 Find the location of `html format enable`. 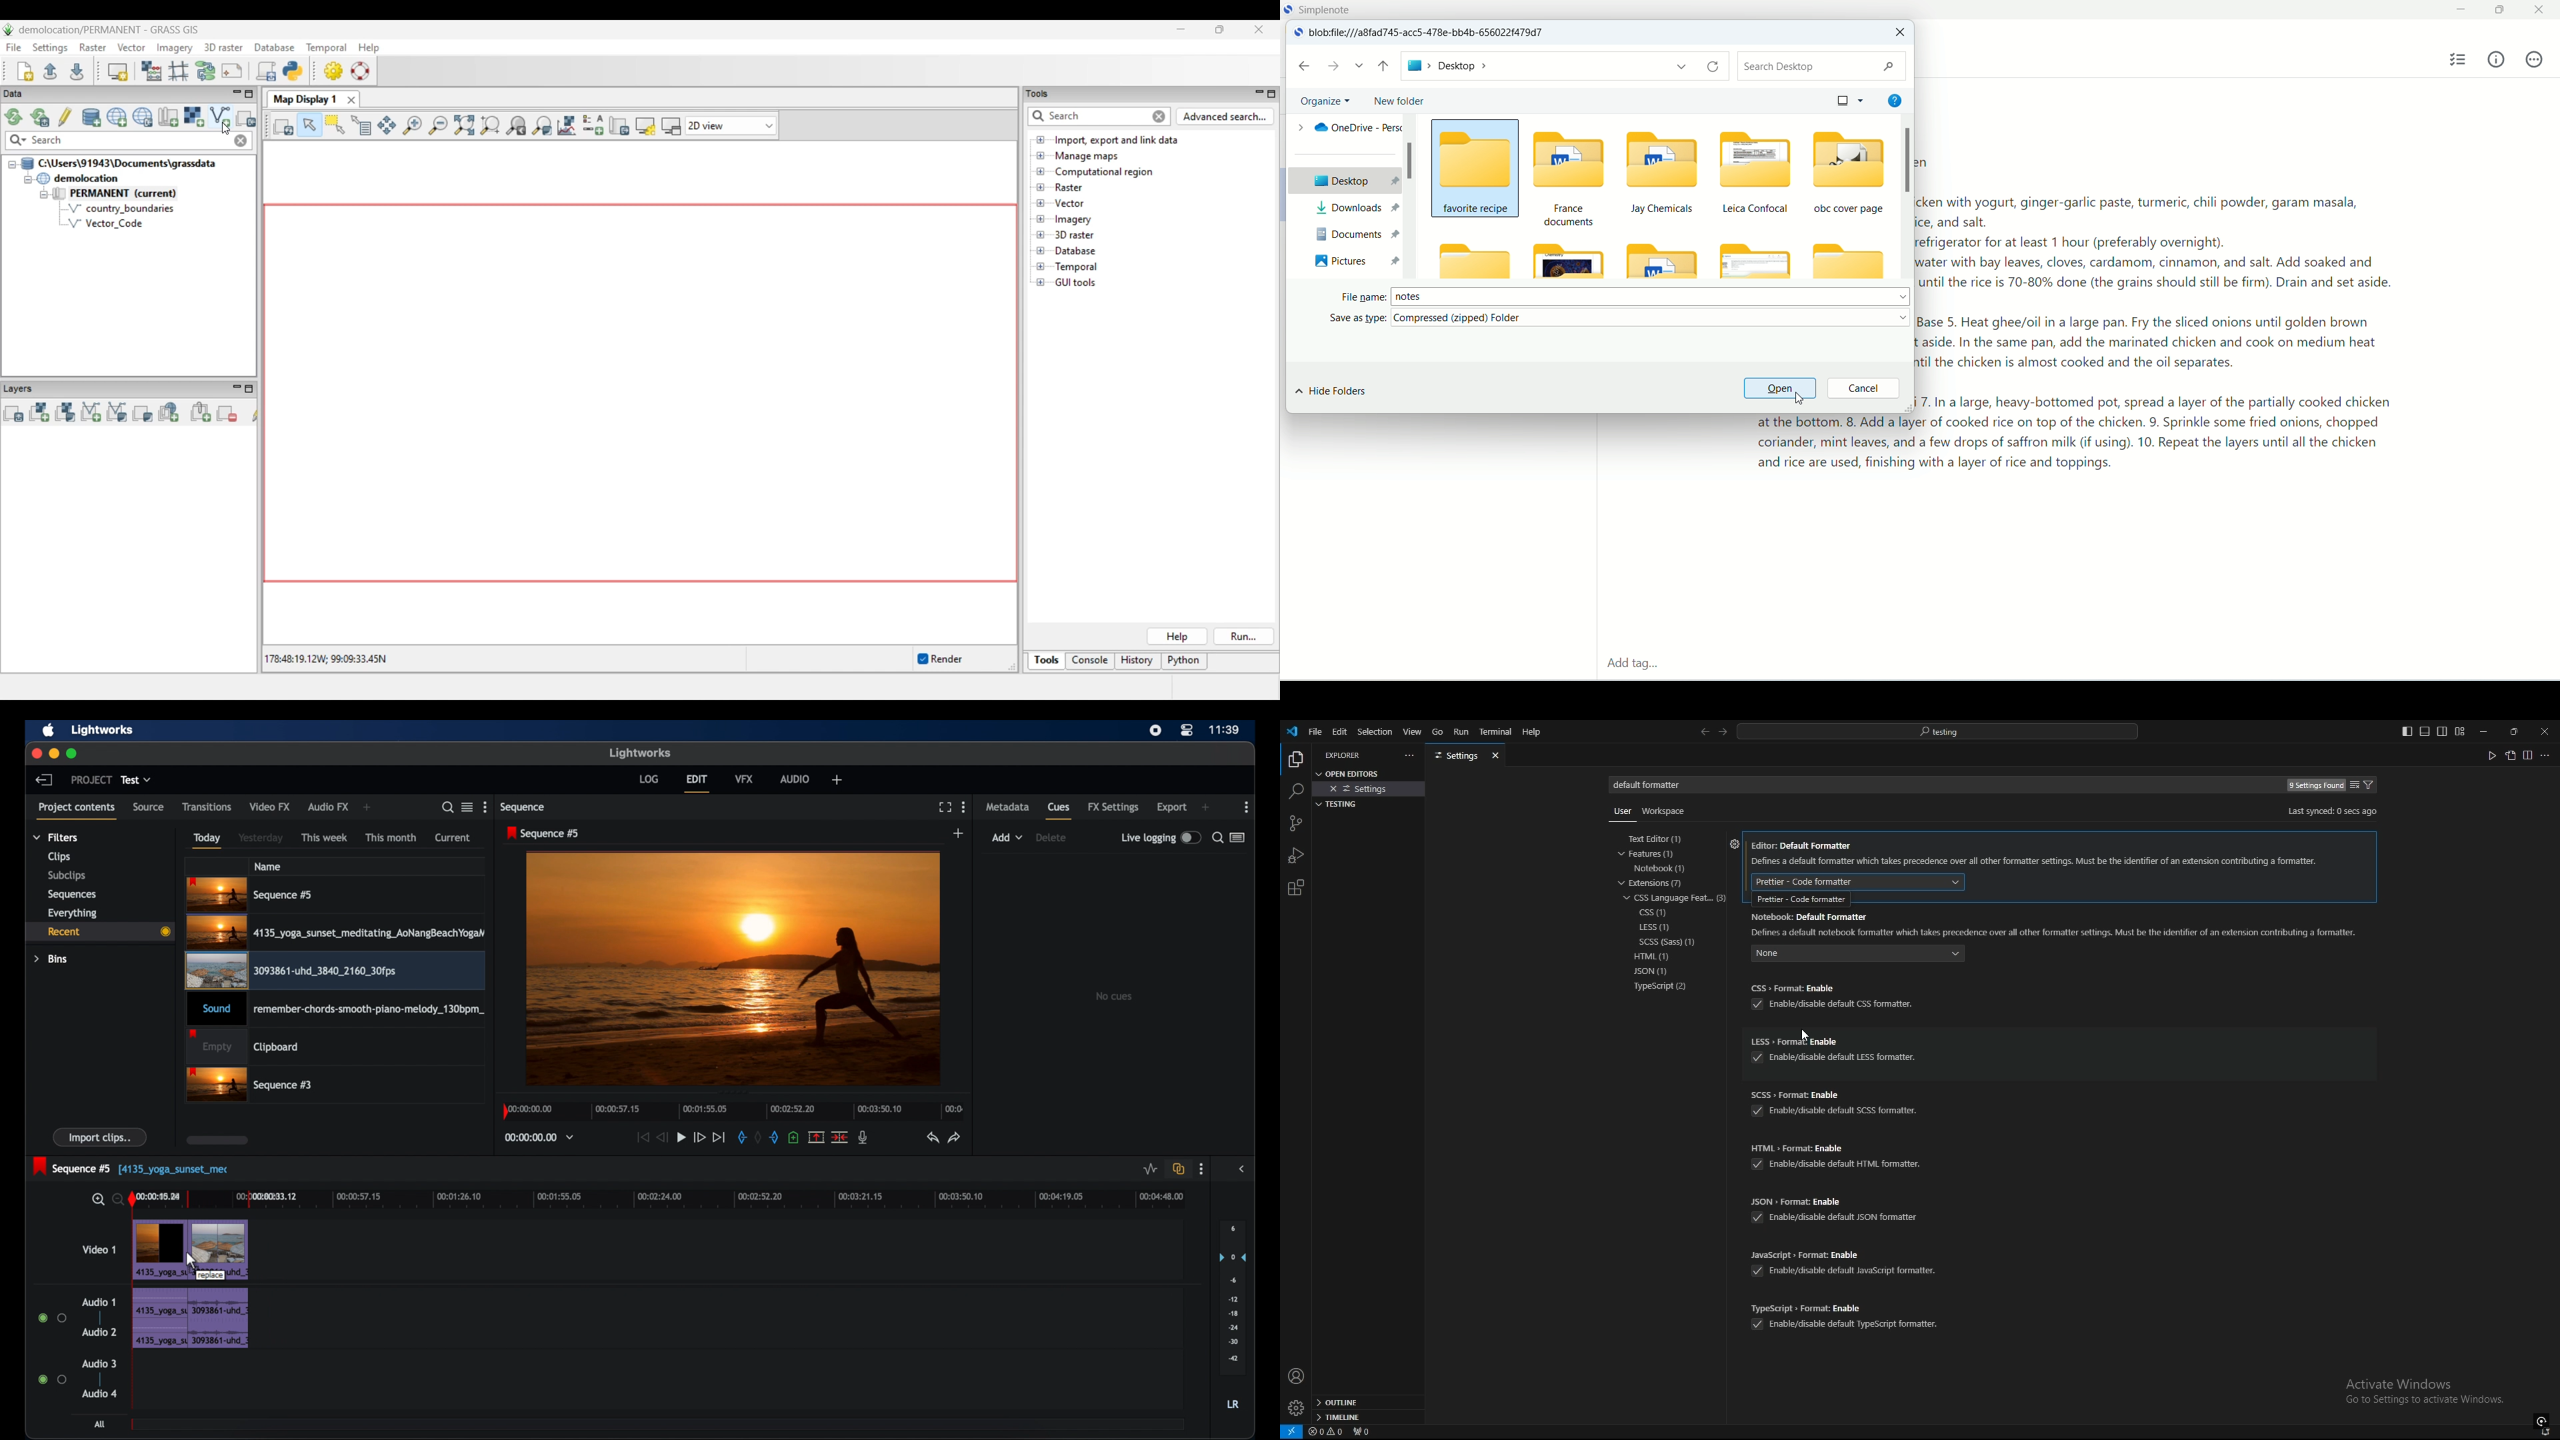

html format enable is located at coordinates (1839, 1147).